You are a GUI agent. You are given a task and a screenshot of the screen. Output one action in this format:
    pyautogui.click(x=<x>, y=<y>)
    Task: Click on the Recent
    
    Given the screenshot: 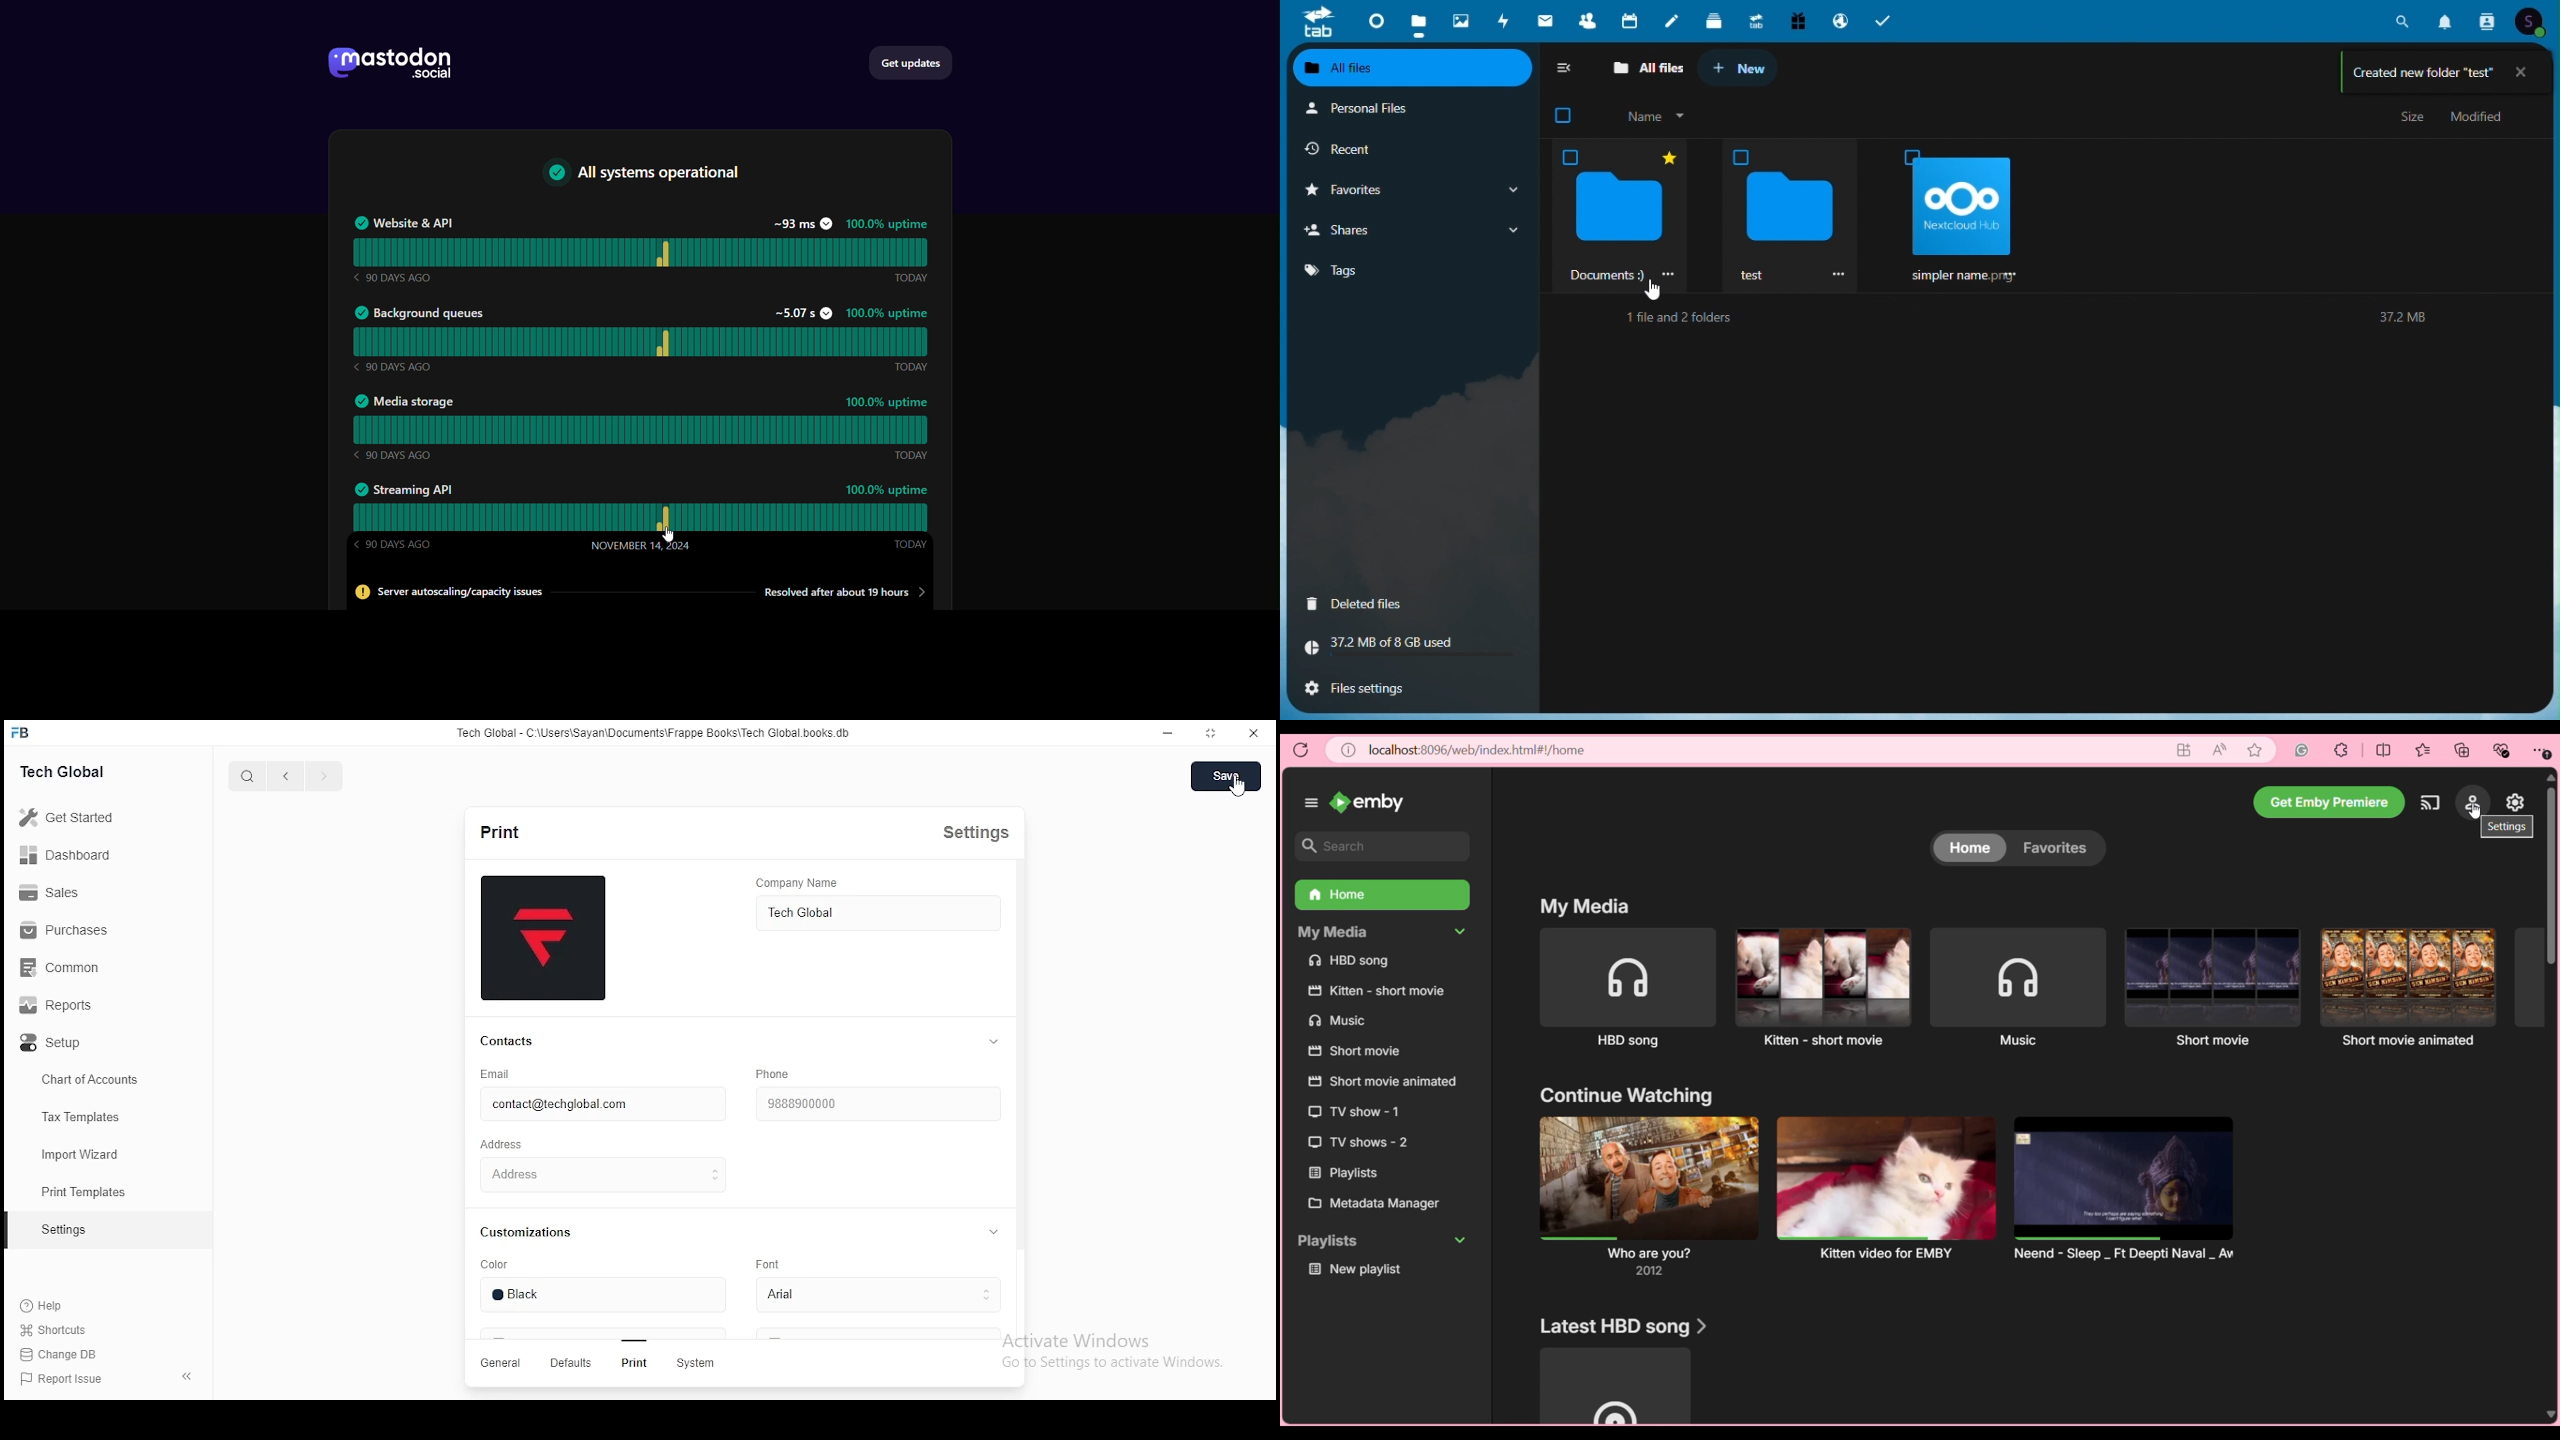 What is the action you would take?
    pyautogui.click(x=1405, y=152)
    